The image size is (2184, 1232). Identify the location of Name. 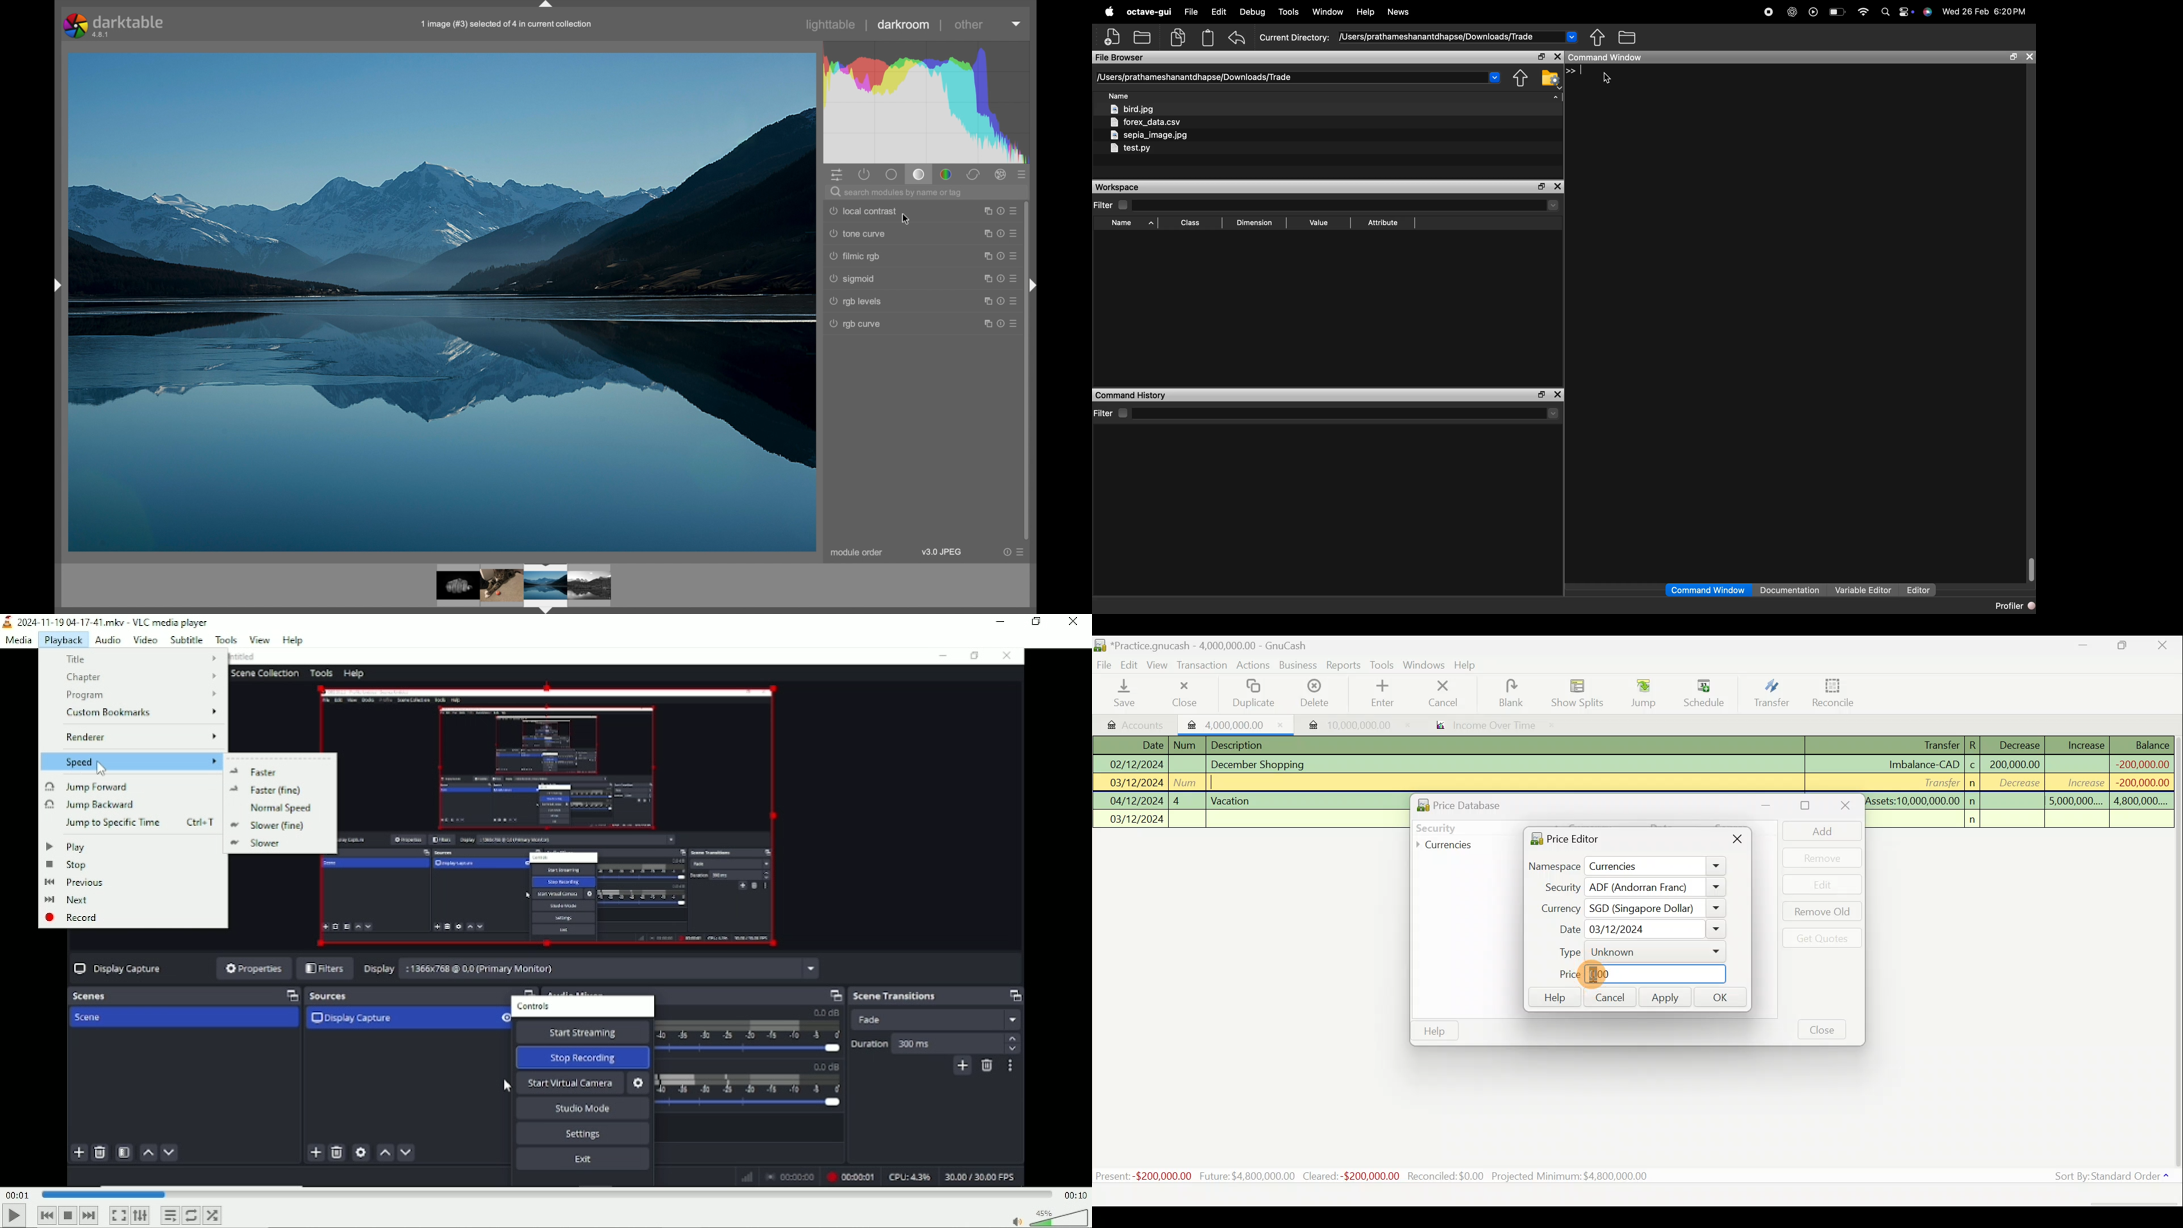
(1133, 224).